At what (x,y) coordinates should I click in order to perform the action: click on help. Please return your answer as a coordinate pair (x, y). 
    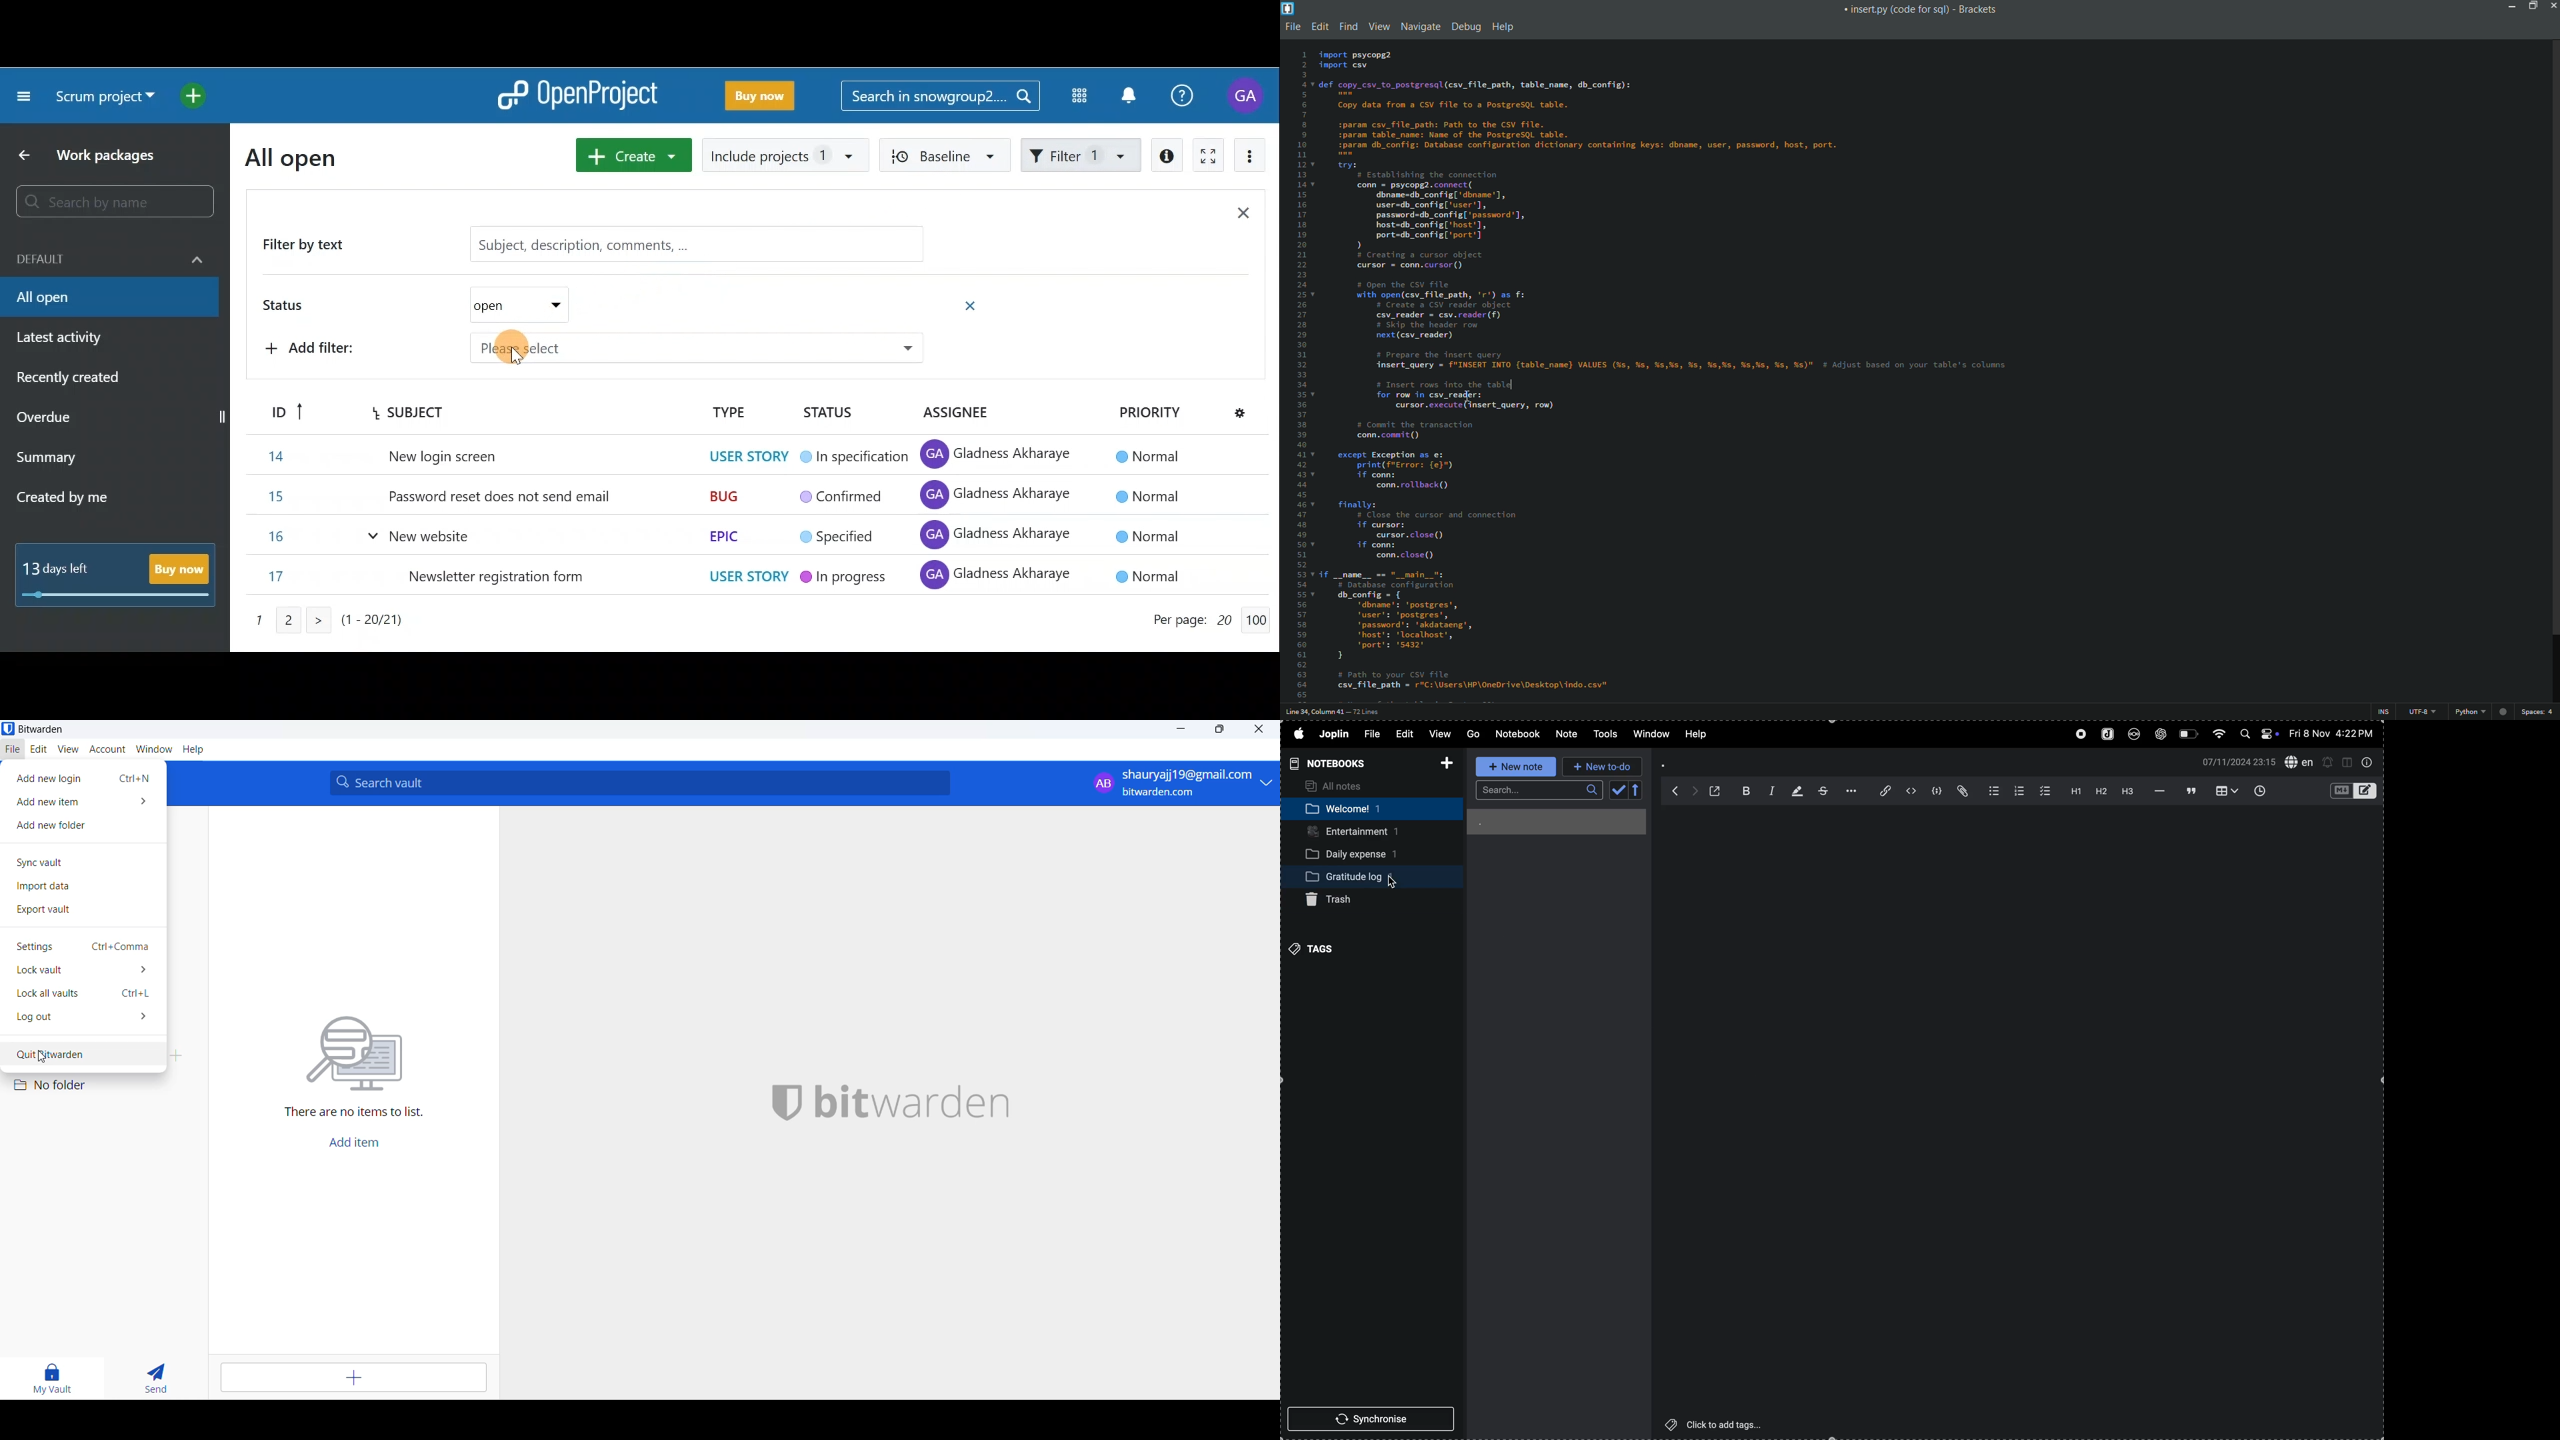
    Looking at the image, I should click on (1699, 735).